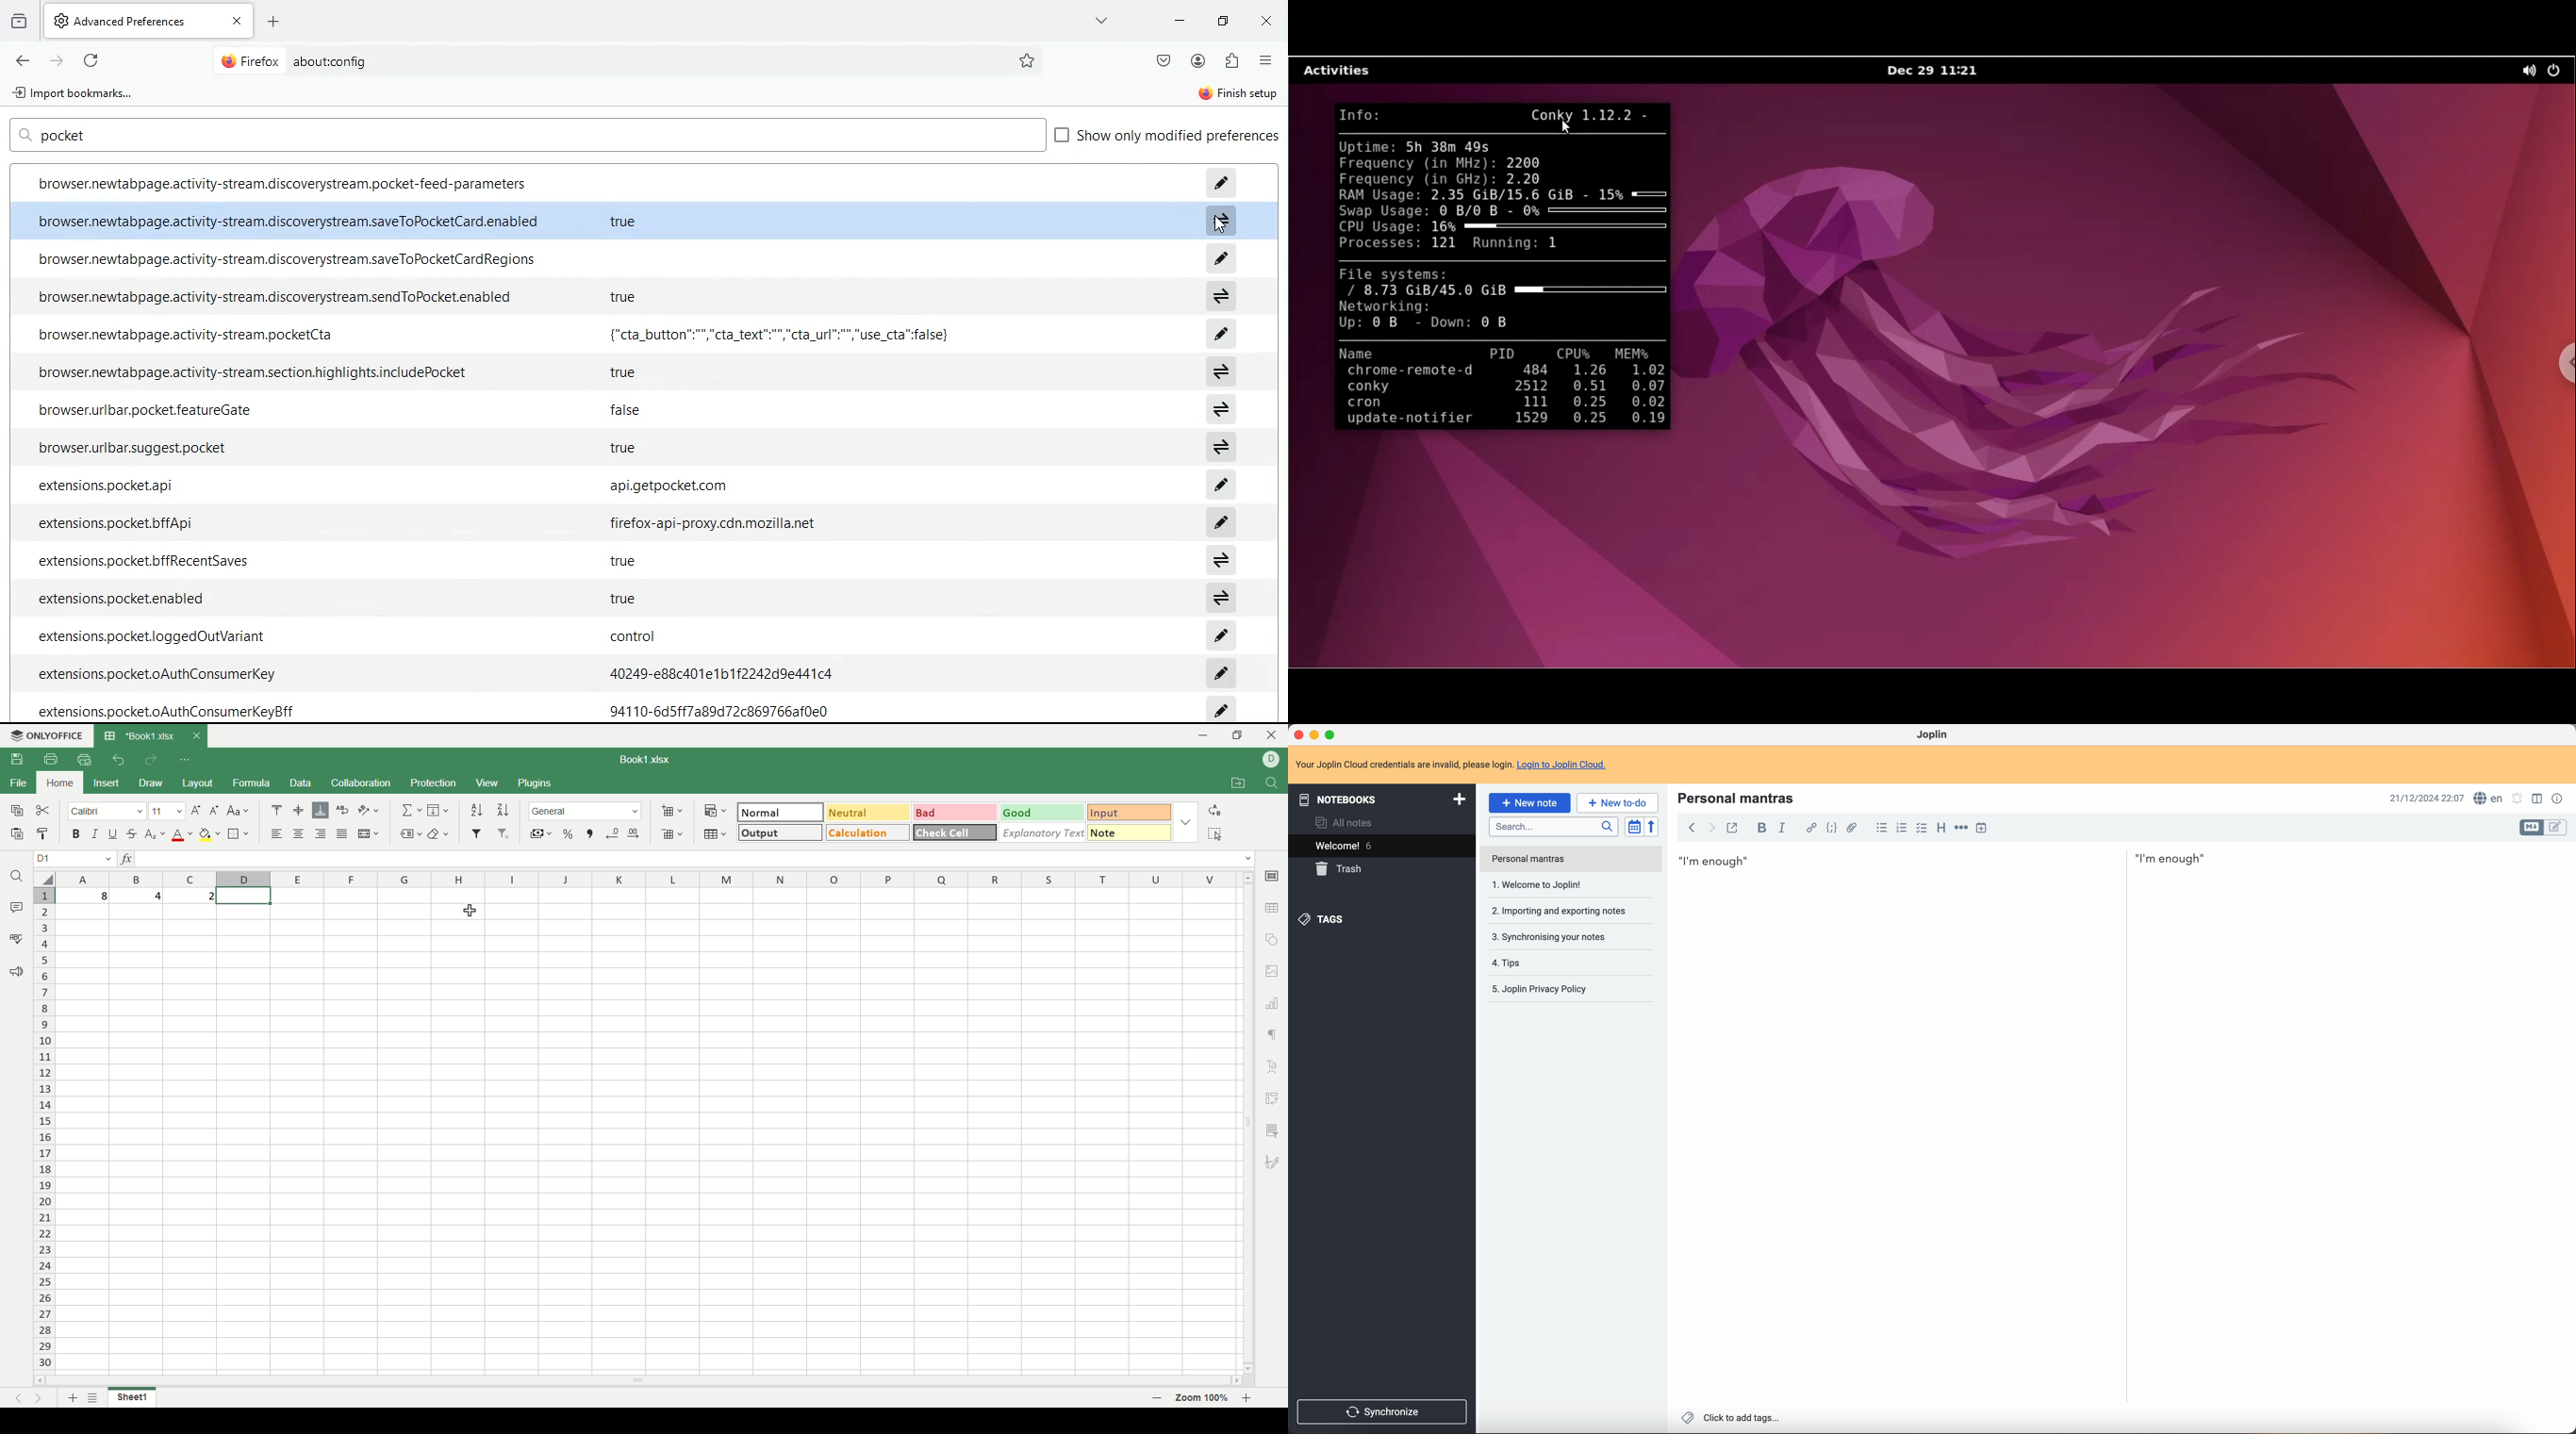 The width and height of the screenshot is (2576, 1456). What do you see at coordinates (1546, 938) in the screenshot?
I see `tips` at bounding box center [1546, 938].